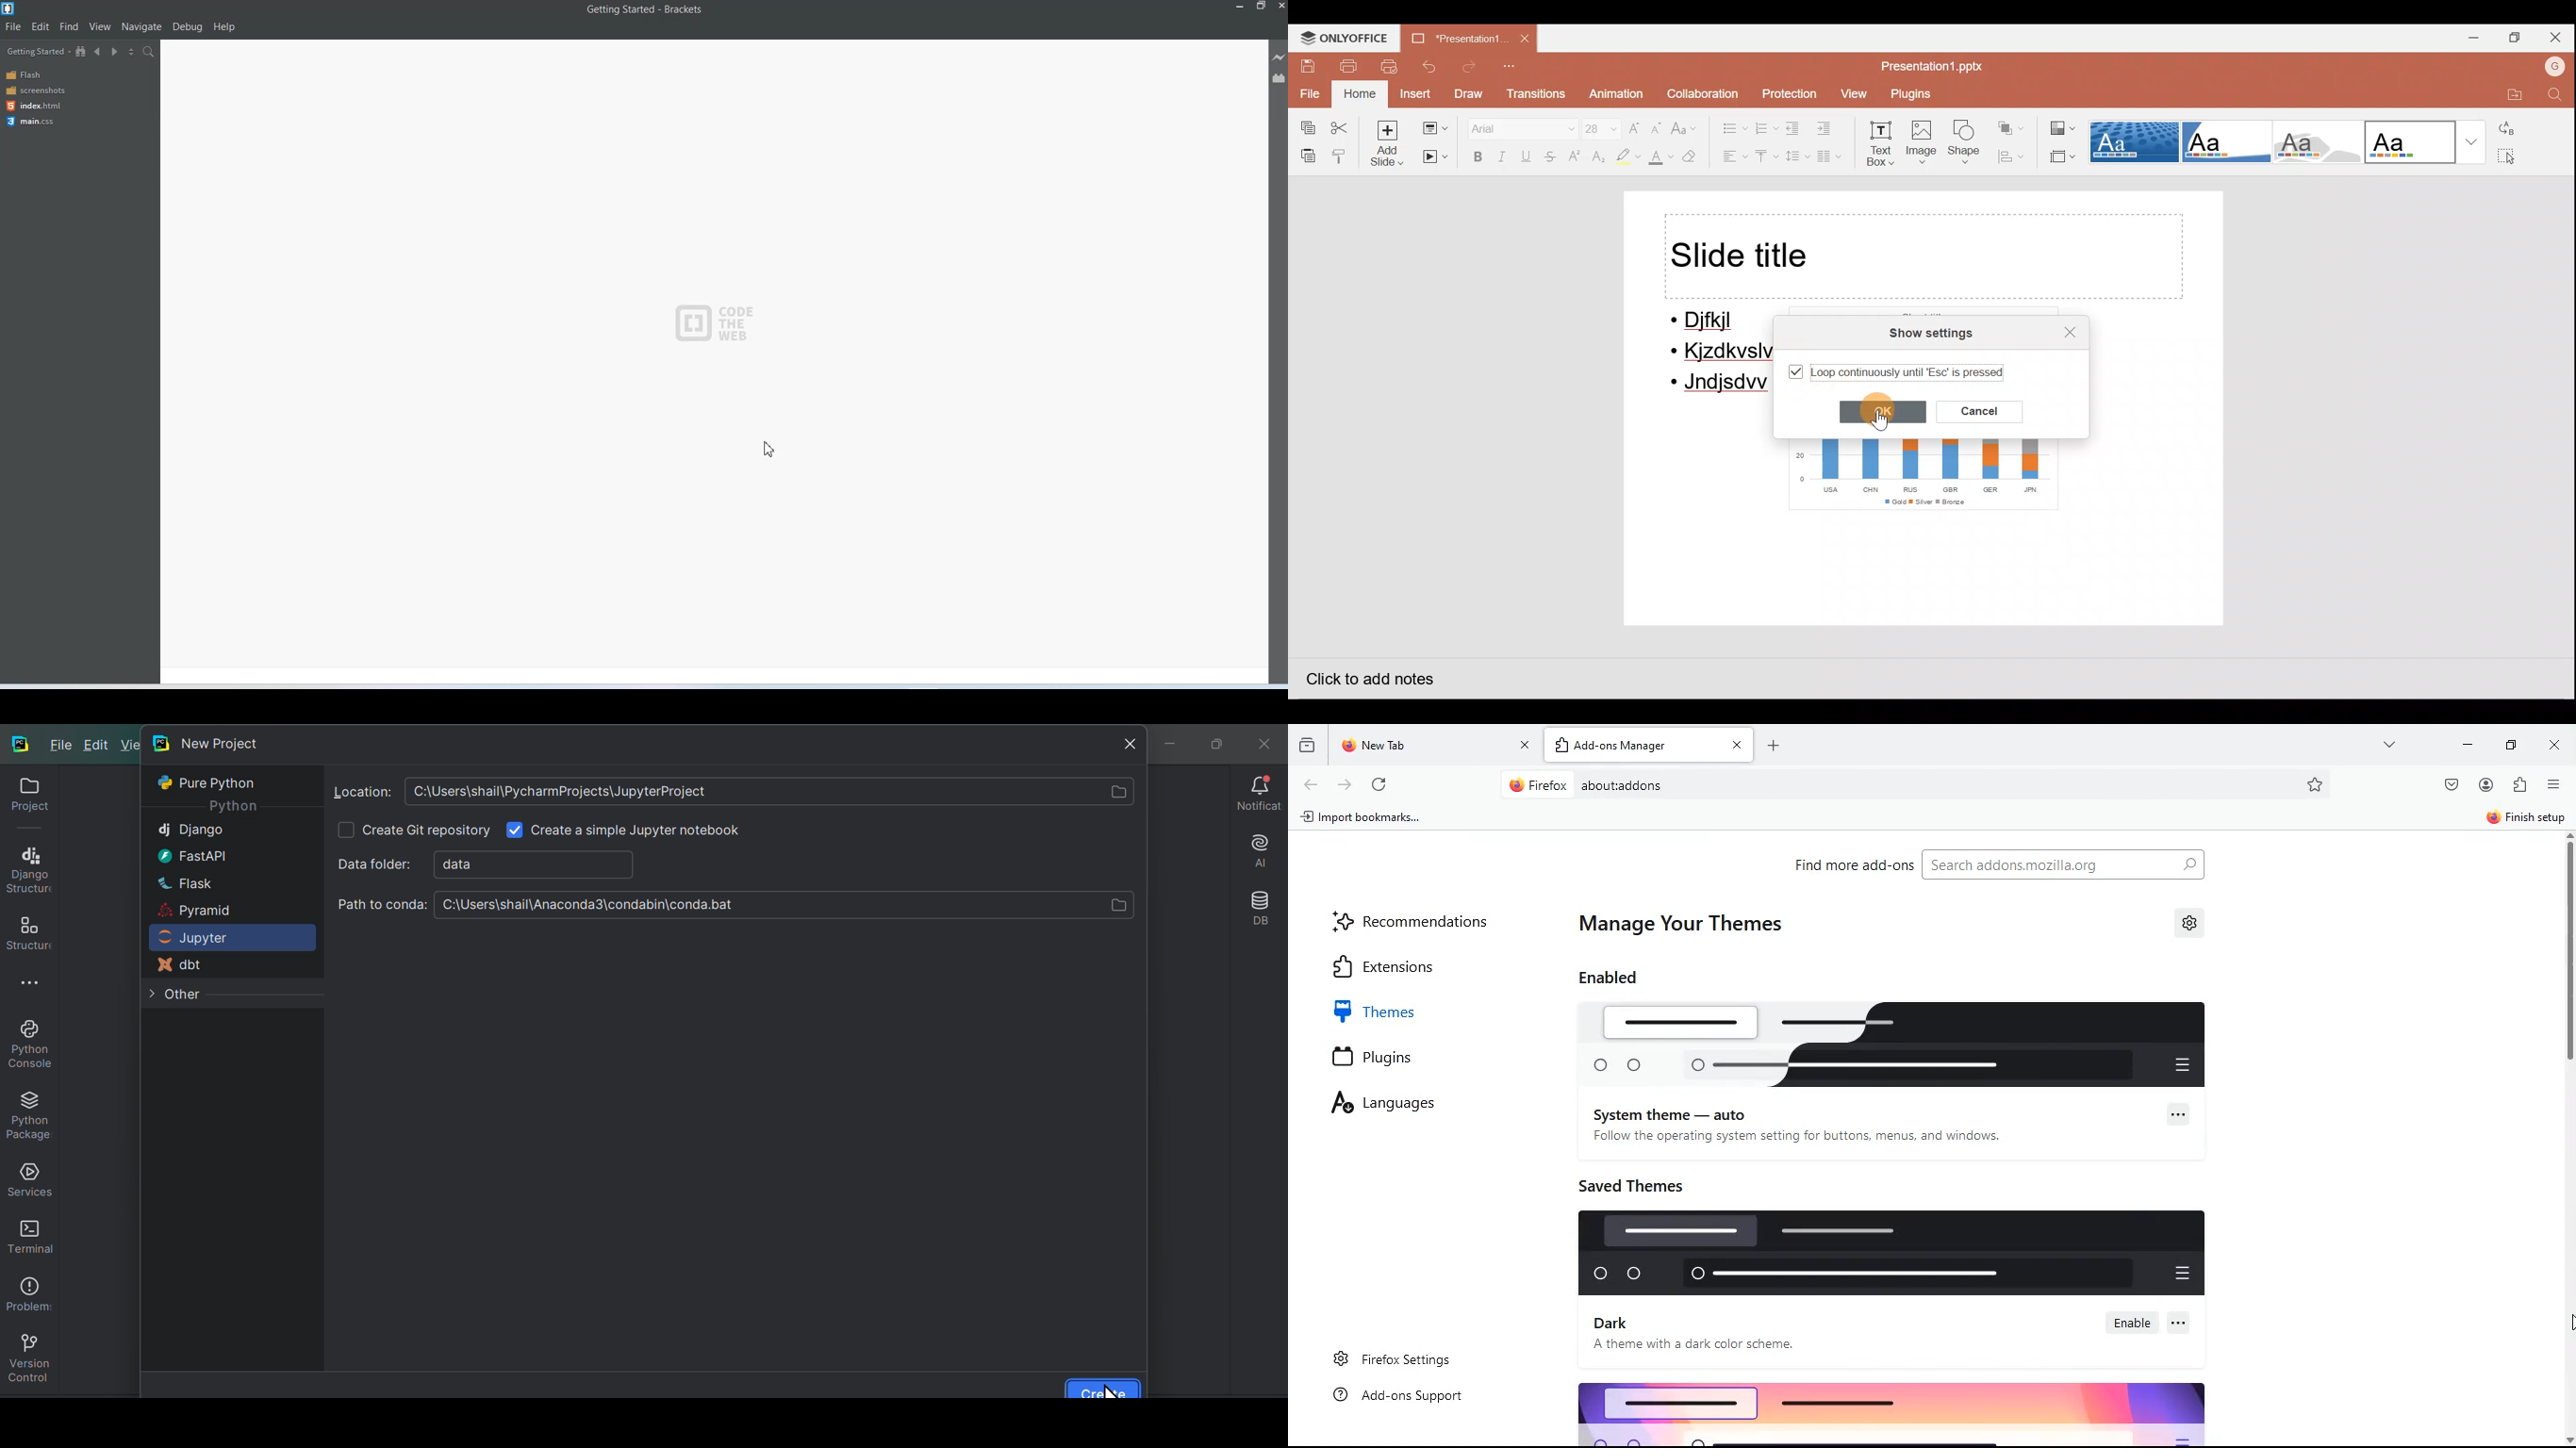 The height and width of the screenshot is (1456, 2576). What do you see at coordinates (1599, 127) in the screenshot?
I see `Font size` at bounding box center [1599, 127].